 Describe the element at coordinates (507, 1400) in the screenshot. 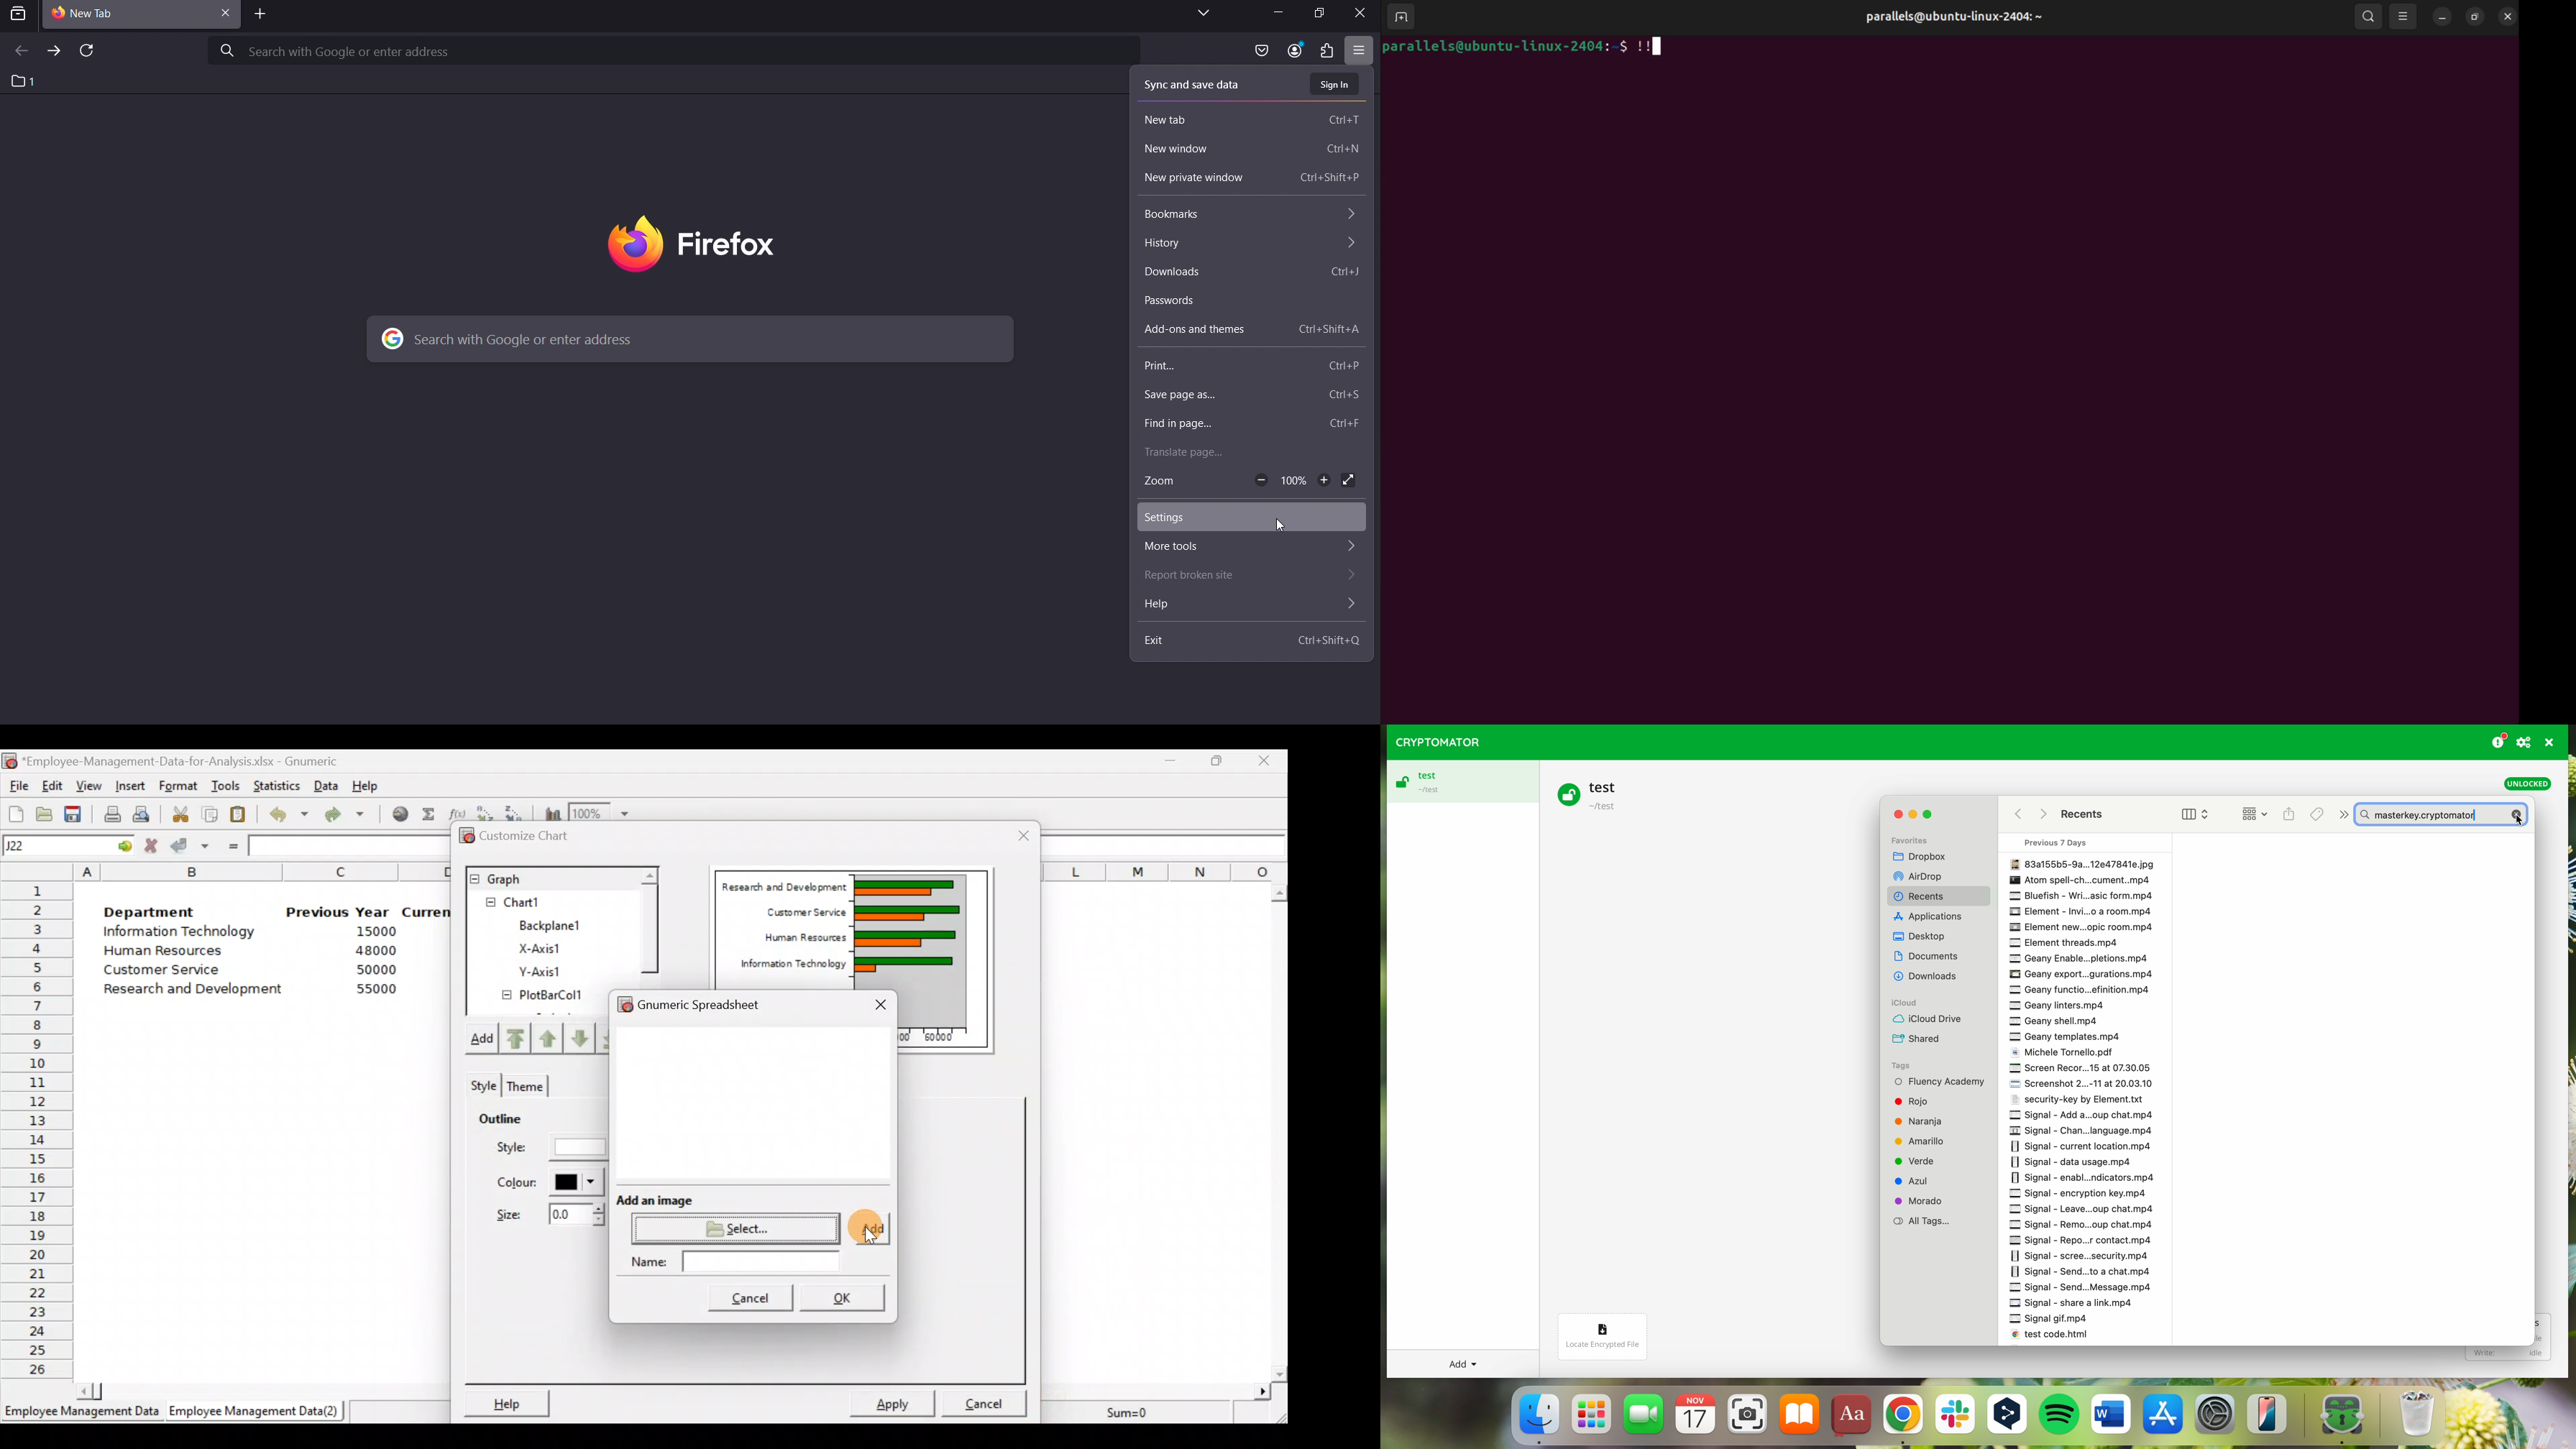

I see `Help` at that location.